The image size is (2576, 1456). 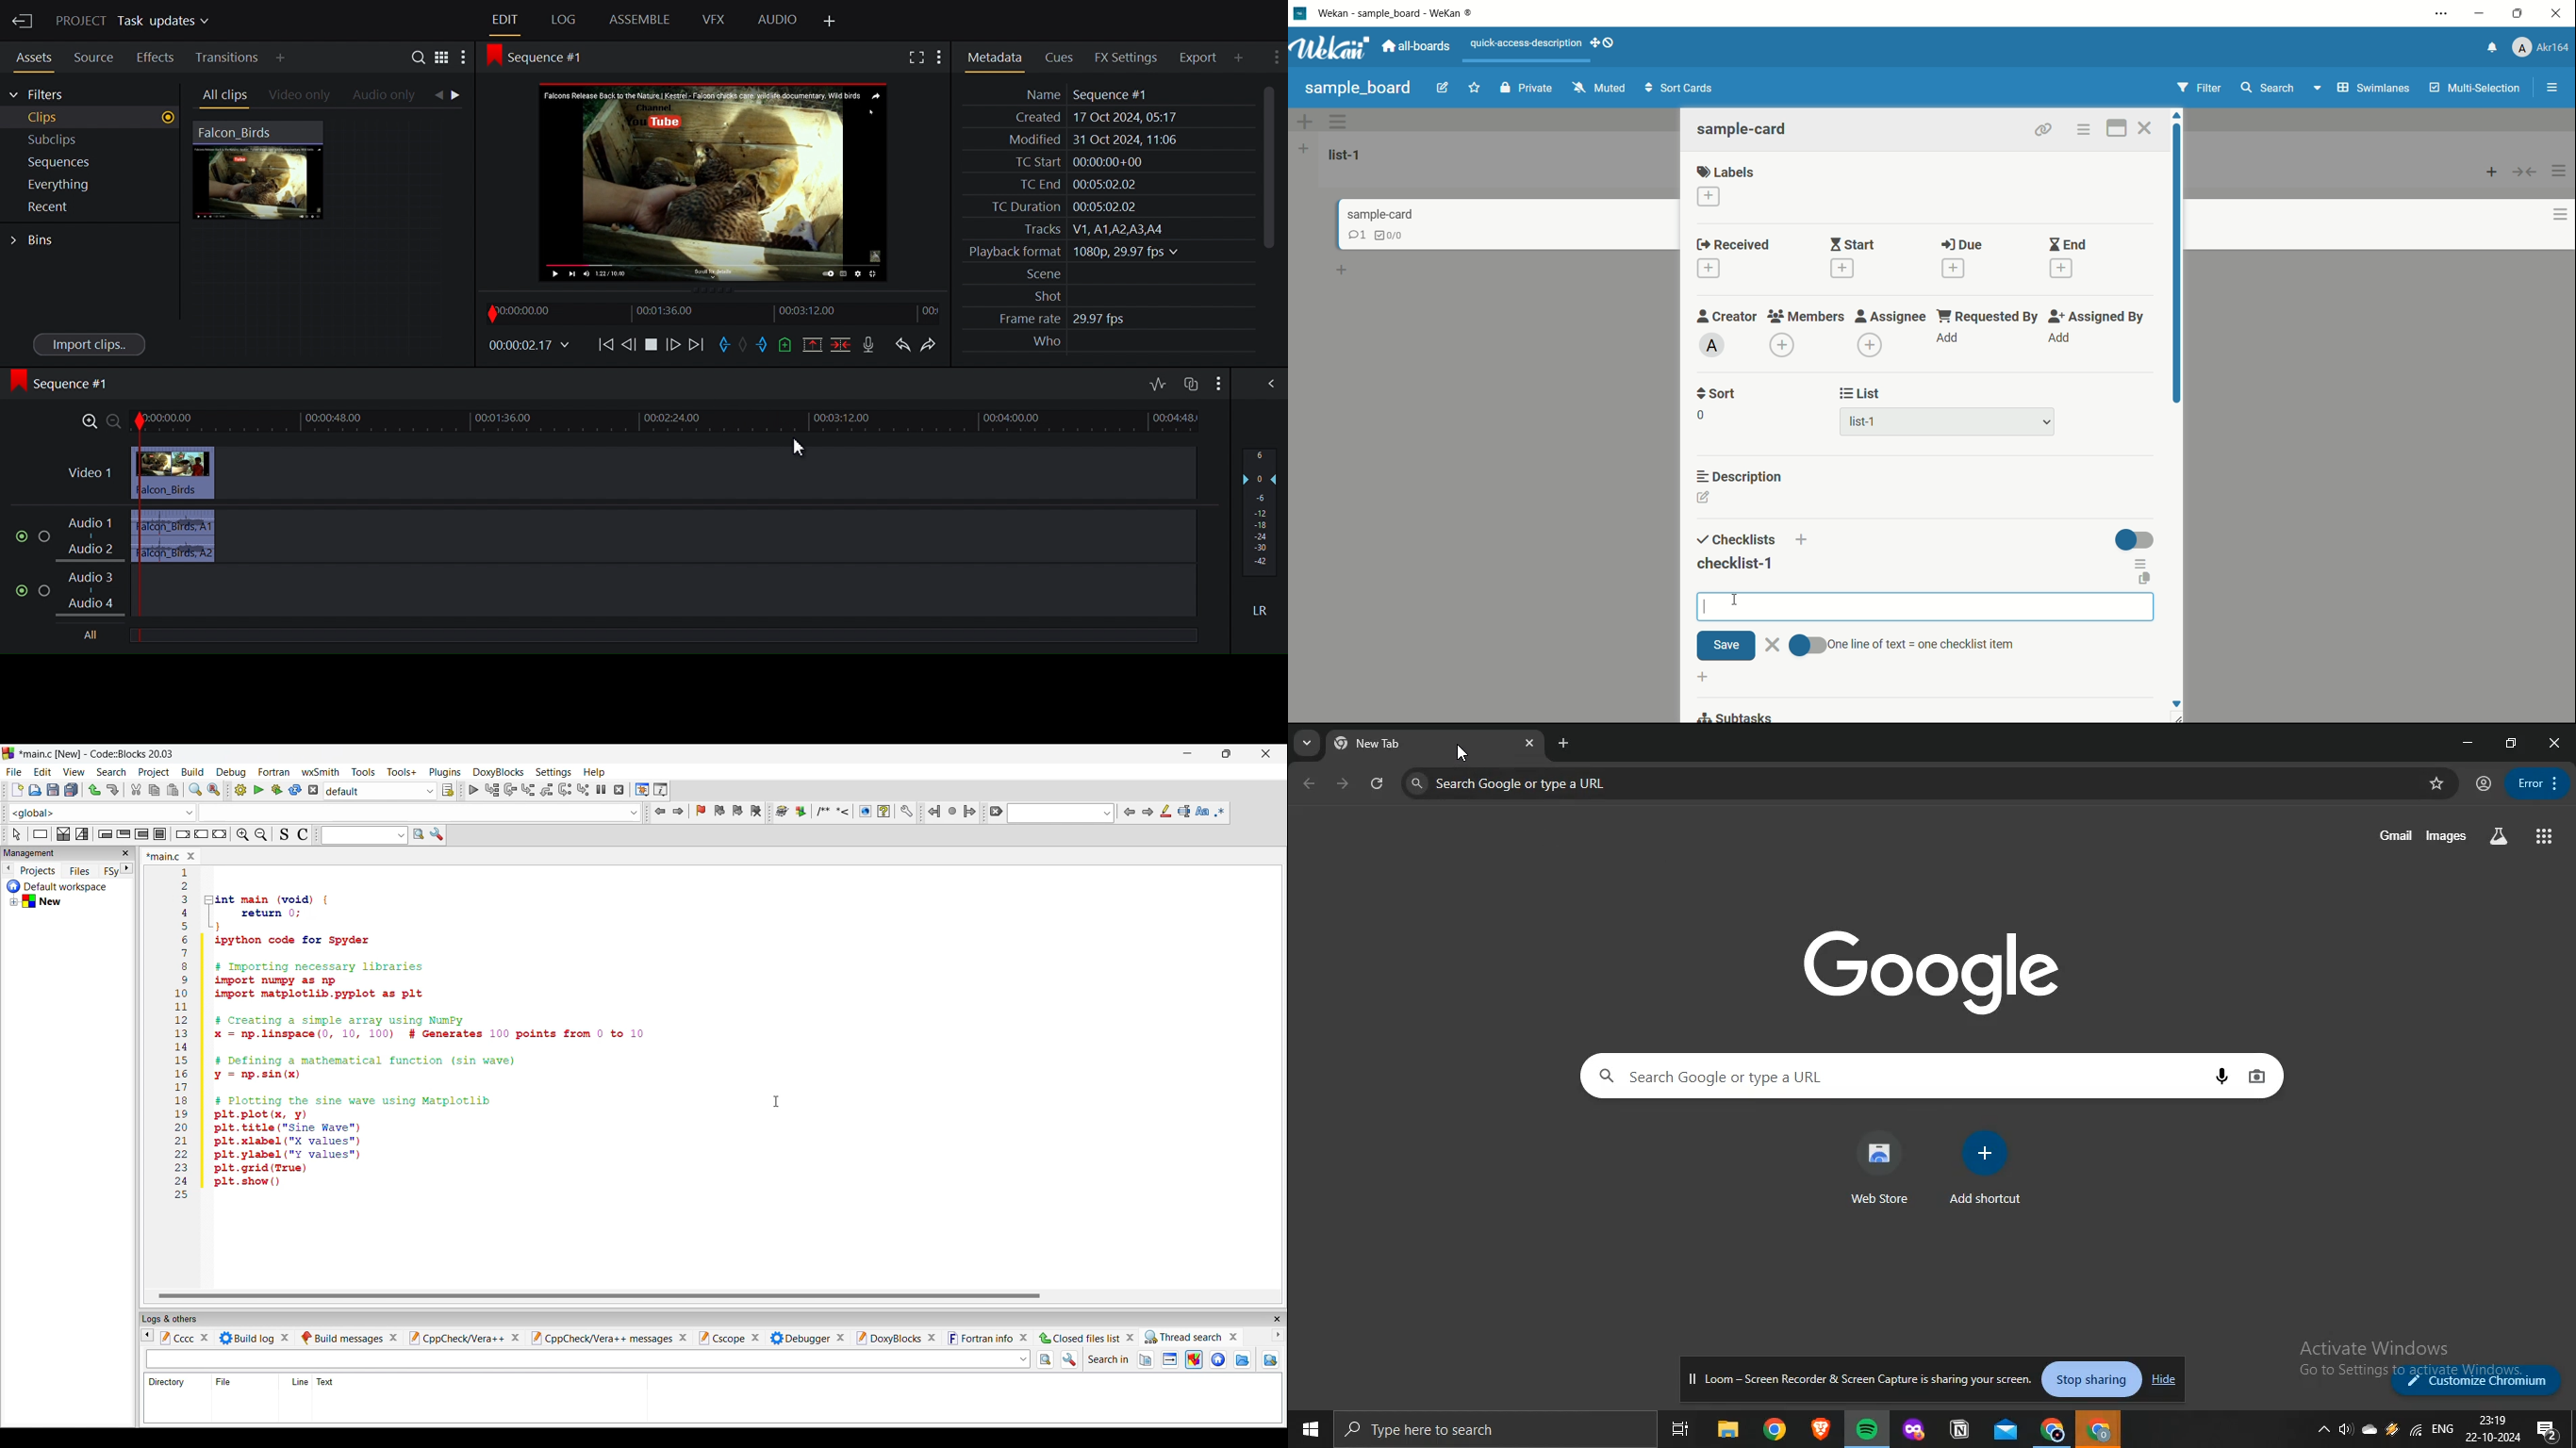 What do you see at coordinates (1188, 753) in the screenshot?
I see `Minimize` at bounding box center [1188, 753].